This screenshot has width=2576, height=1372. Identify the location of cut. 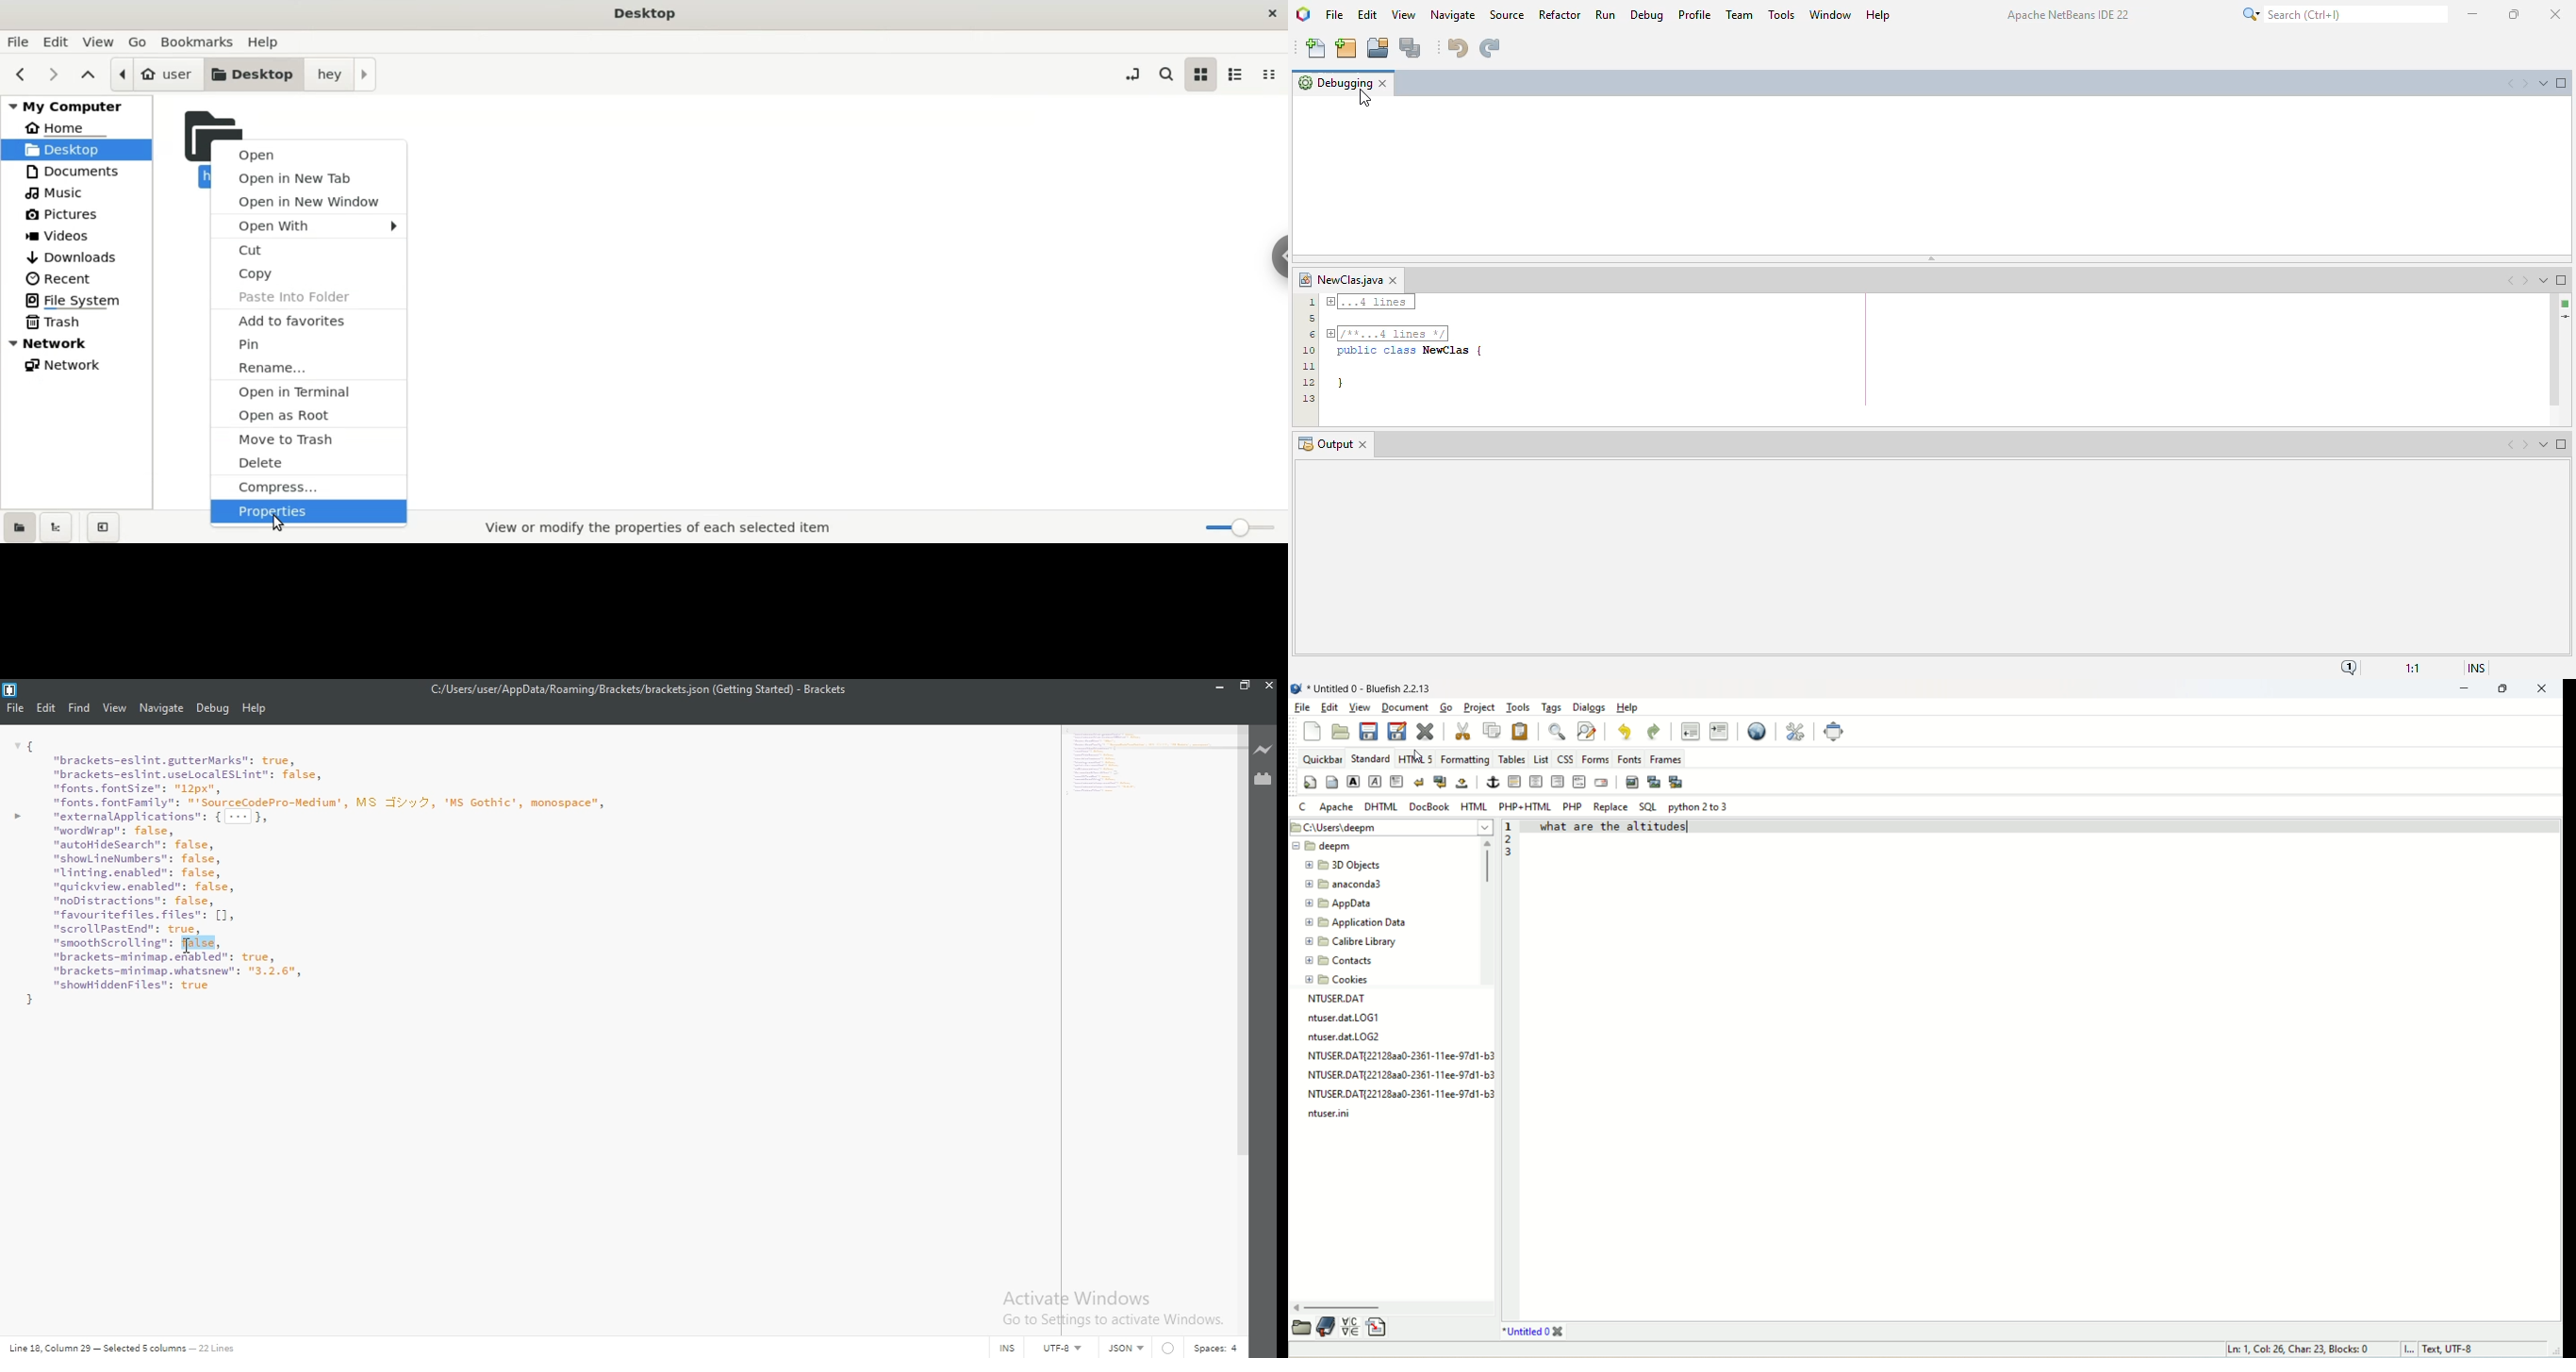
(1465, 731).